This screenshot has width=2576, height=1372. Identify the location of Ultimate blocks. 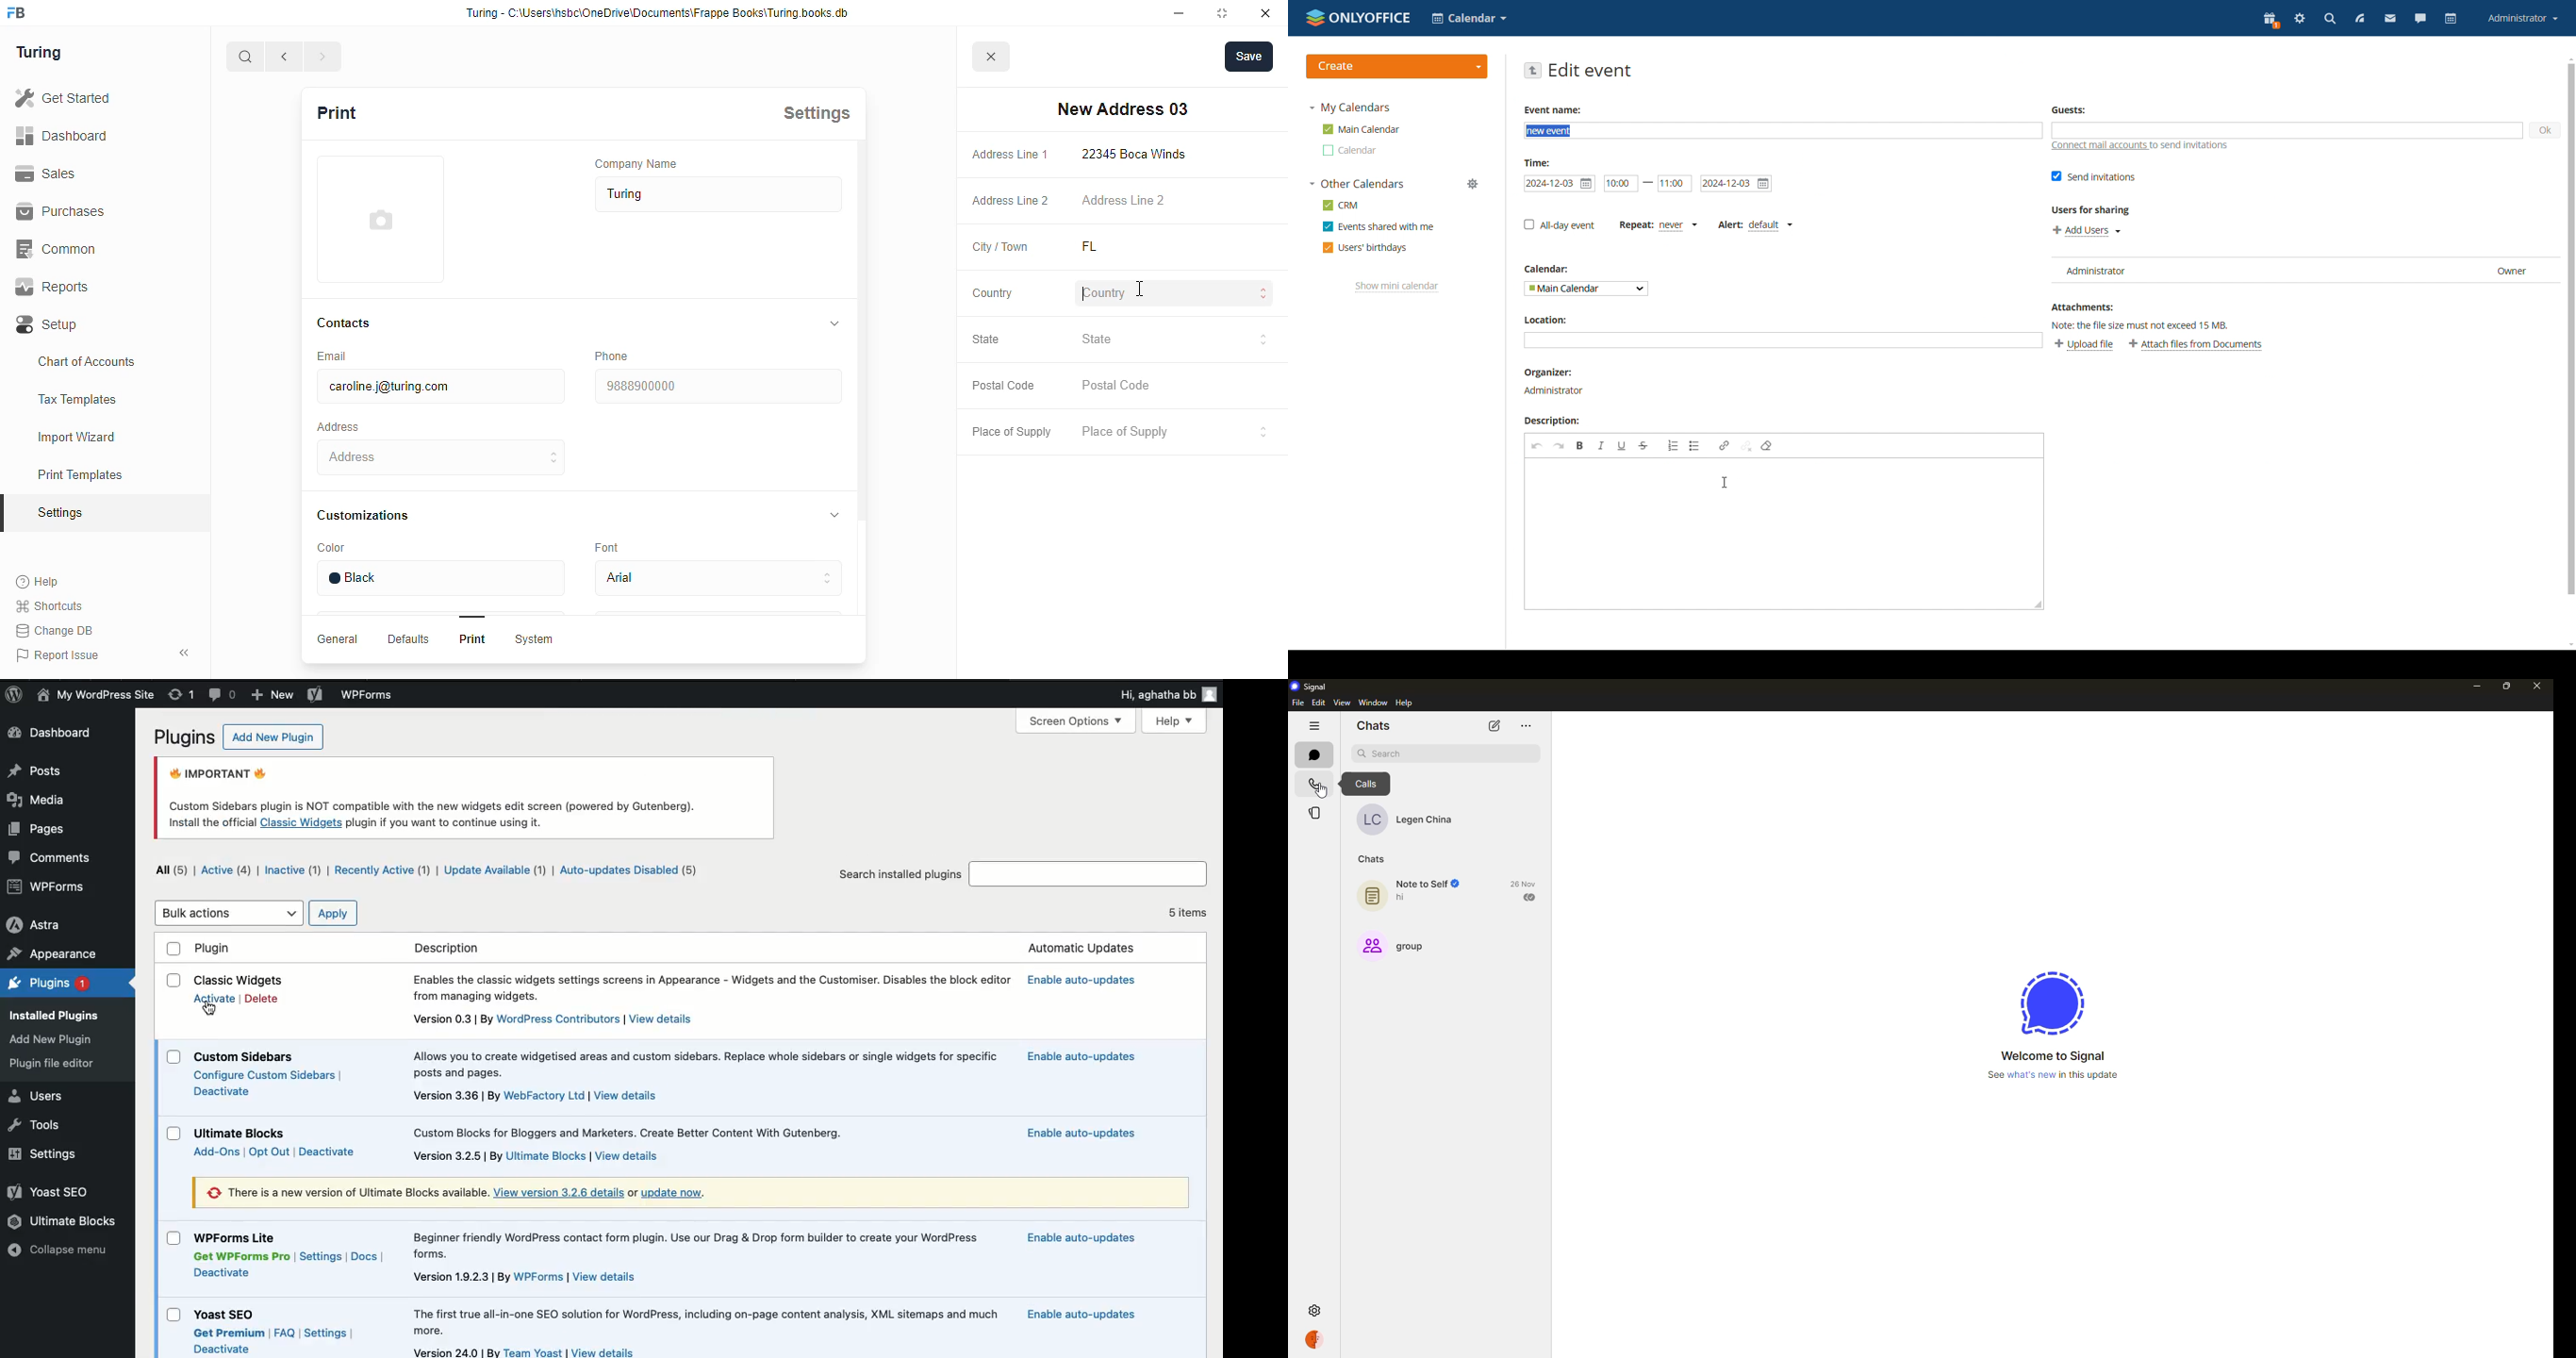
(64, 1222).